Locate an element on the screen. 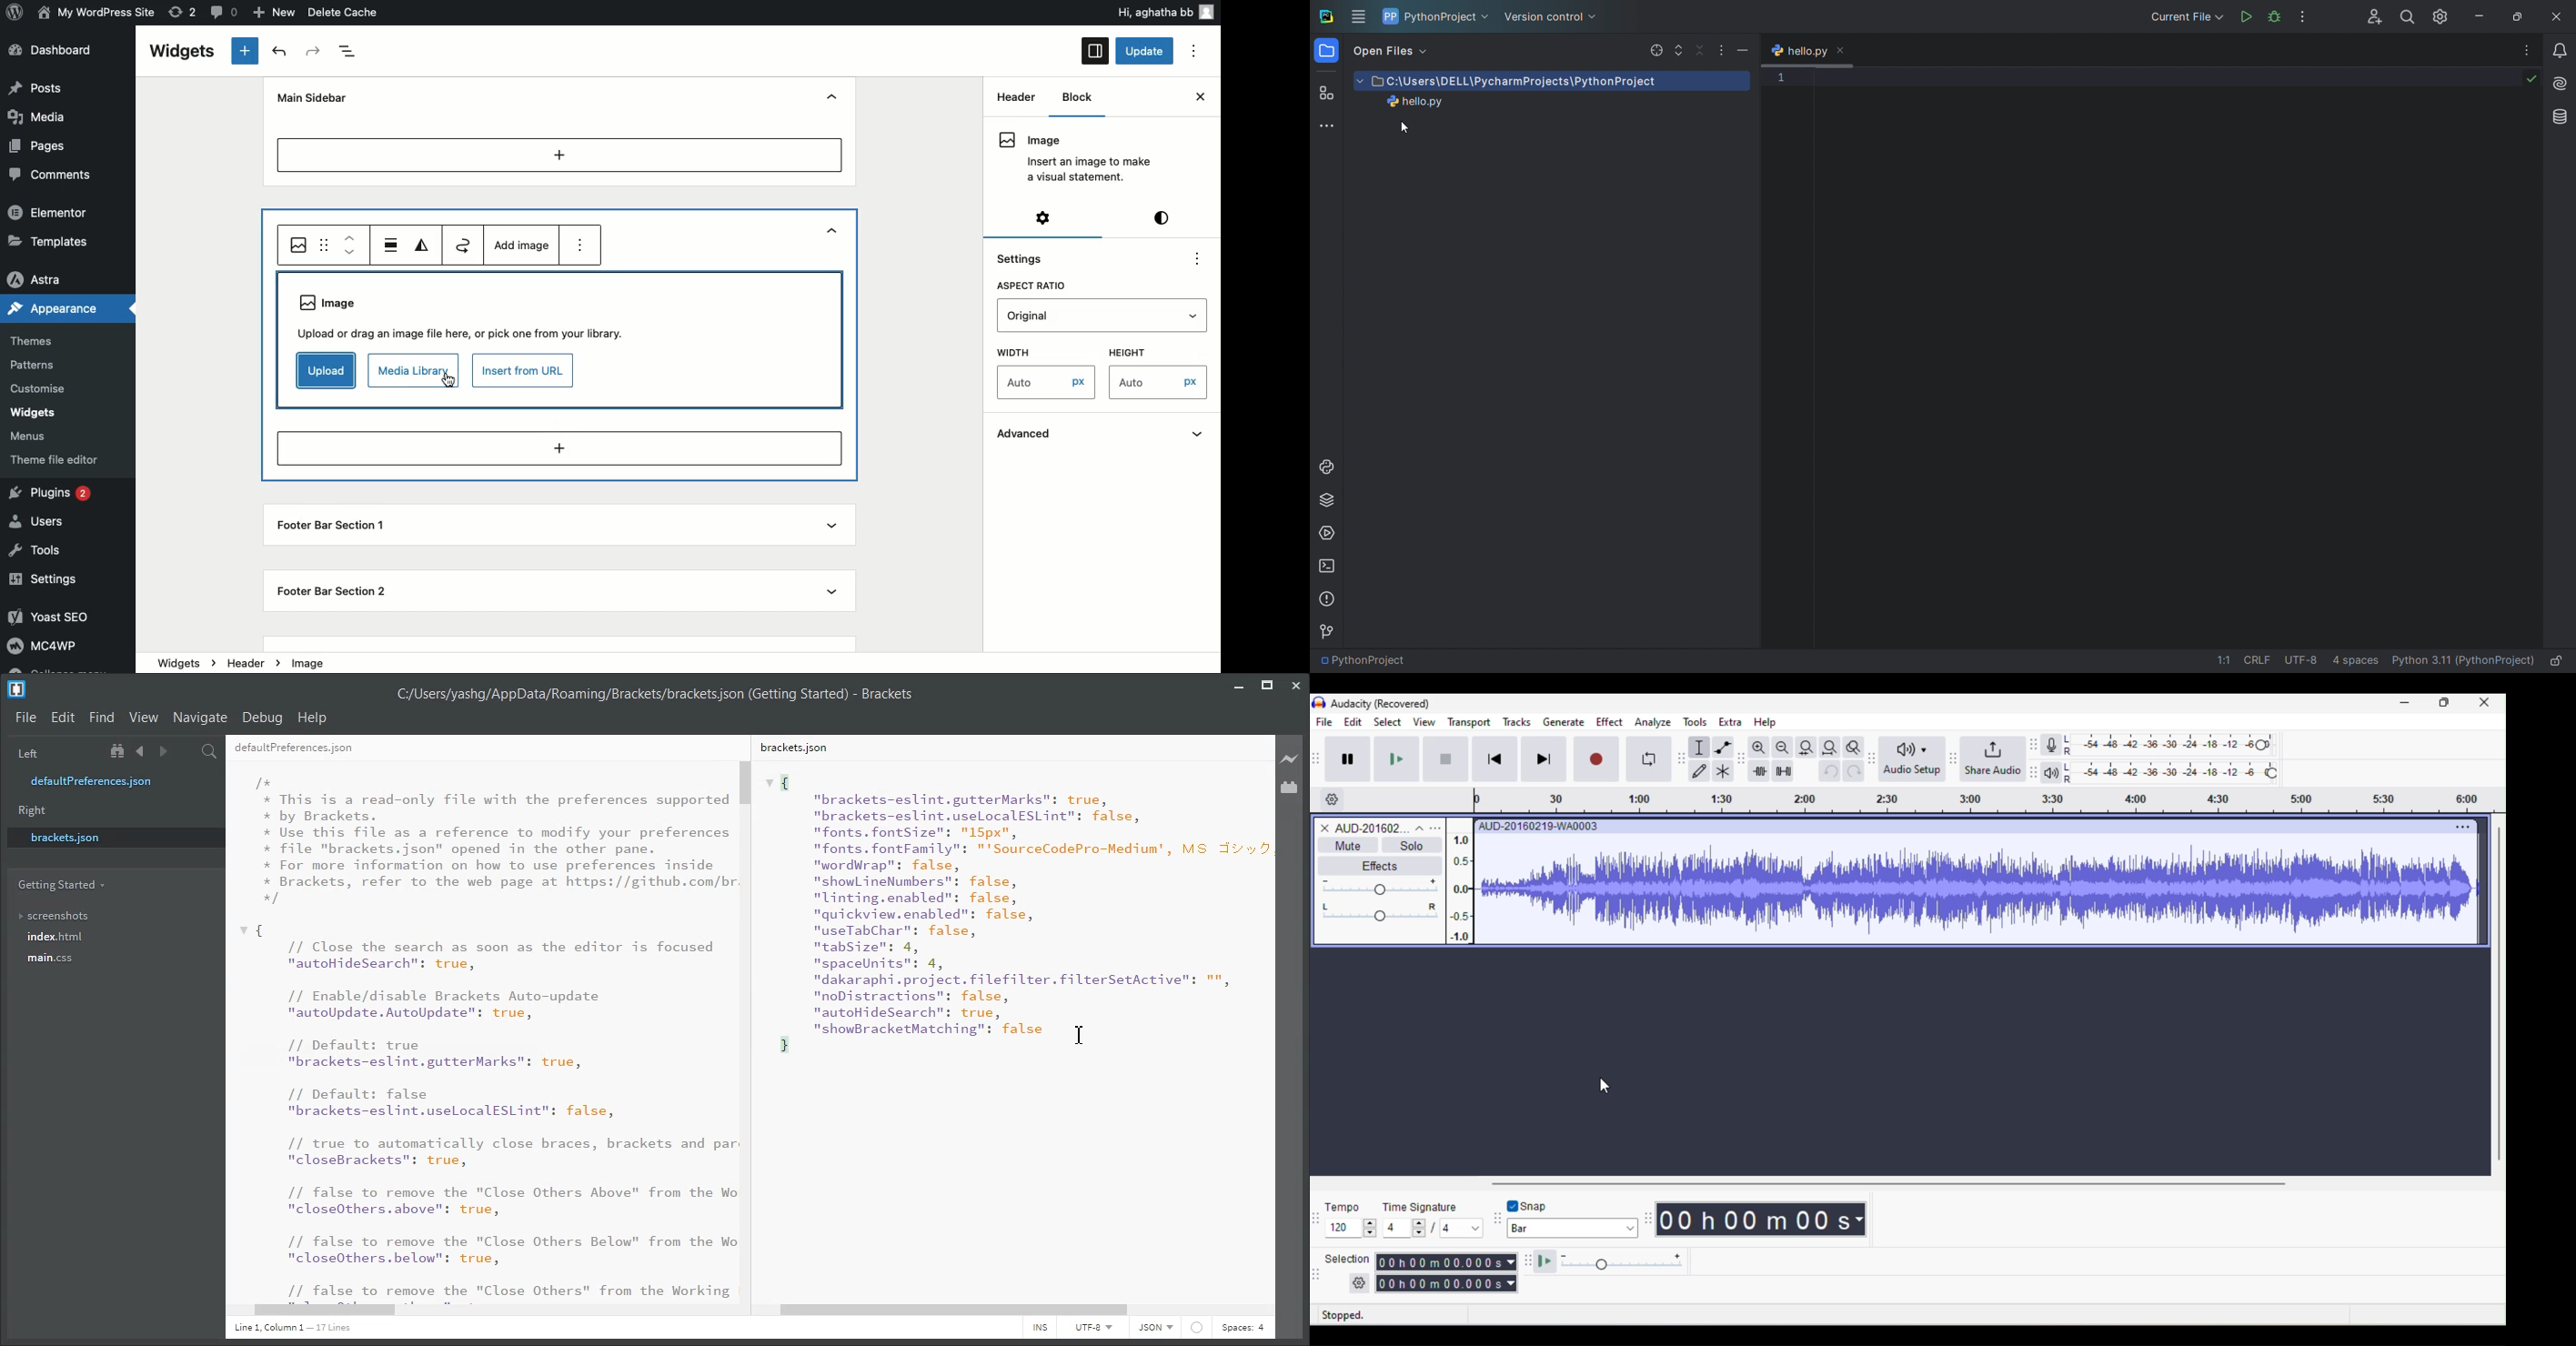  {"brackets-eslint.gutterMarks": true,"brackets-eslint.uselocalESLint": false,"fonts. fontSize": "15px","fonts. fontFamily": "'SourceCodePro-Medium', MS J:"wordWrap": false,"show ineNumbers": false,"linting.enabled": false,"quickview.enabled": false,"useTabChar": false,"tabSize": 4,"spaceUnits": 4,"dakaraphi.project. filefilter.filterSetActive": "","noDistractions": false,"autoHideSearch”: true,nshowBracketMatching": false } is located at coordinates (1020, 916).